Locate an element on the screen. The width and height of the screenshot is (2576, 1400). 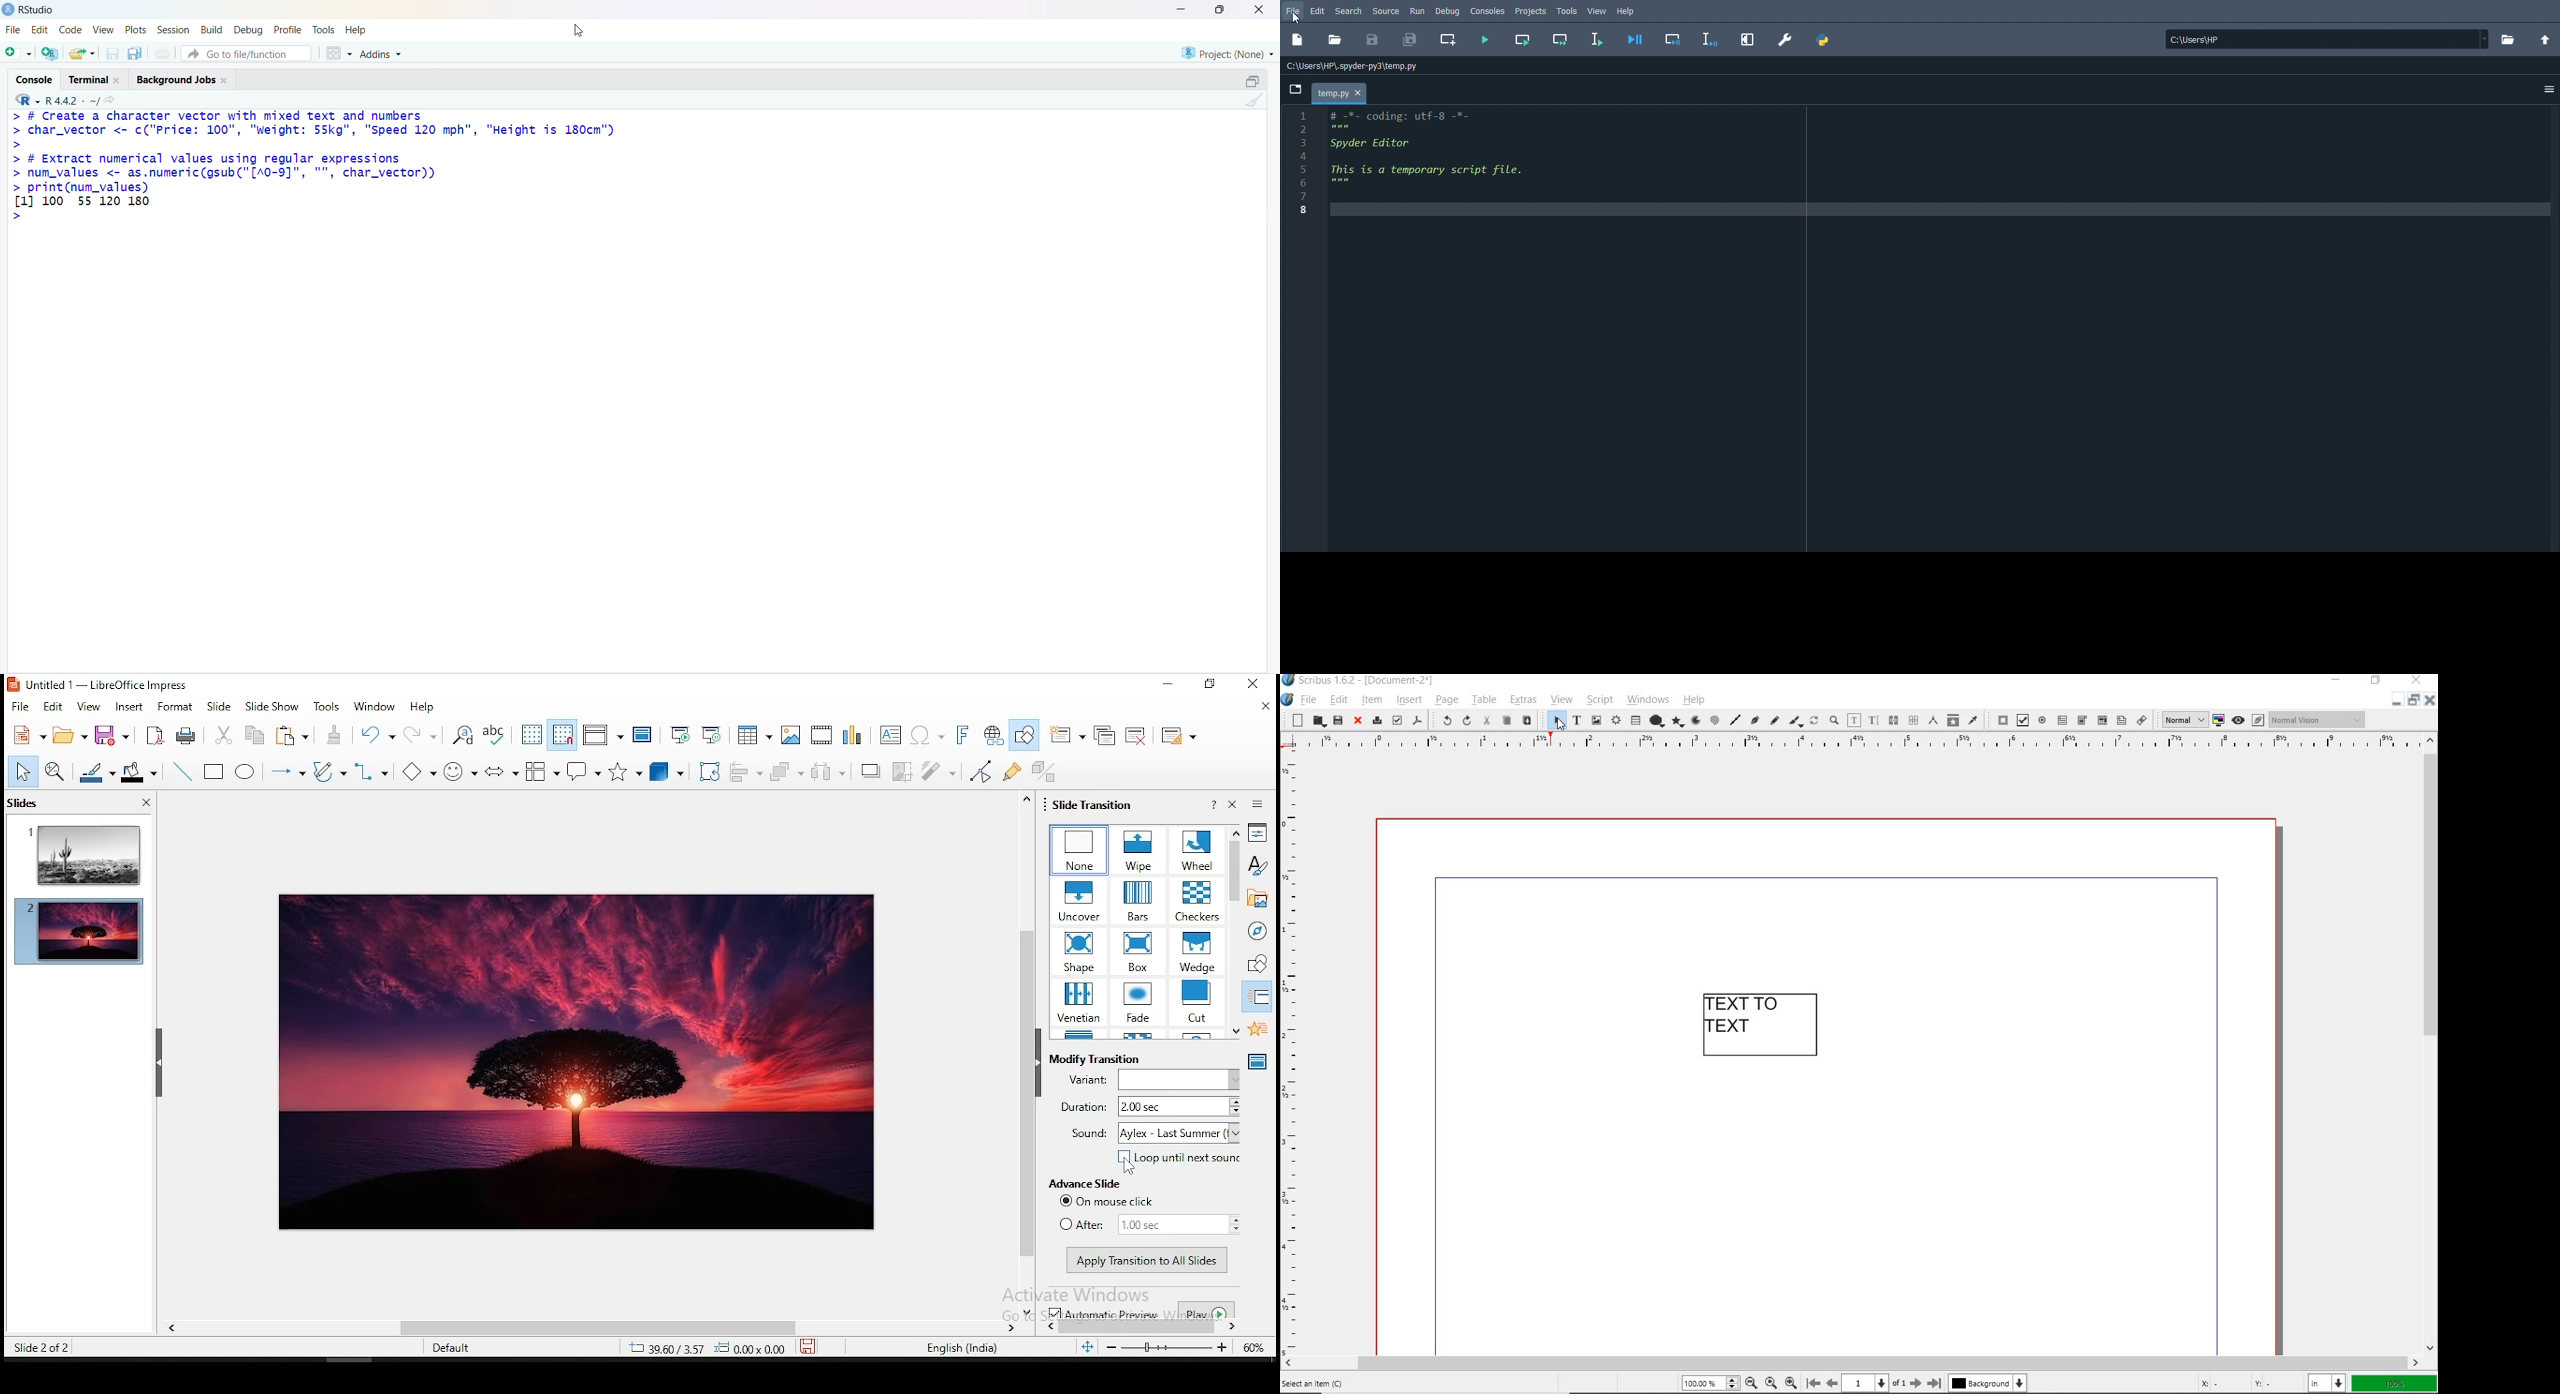
animation is located at coordinates (1255, 1029).